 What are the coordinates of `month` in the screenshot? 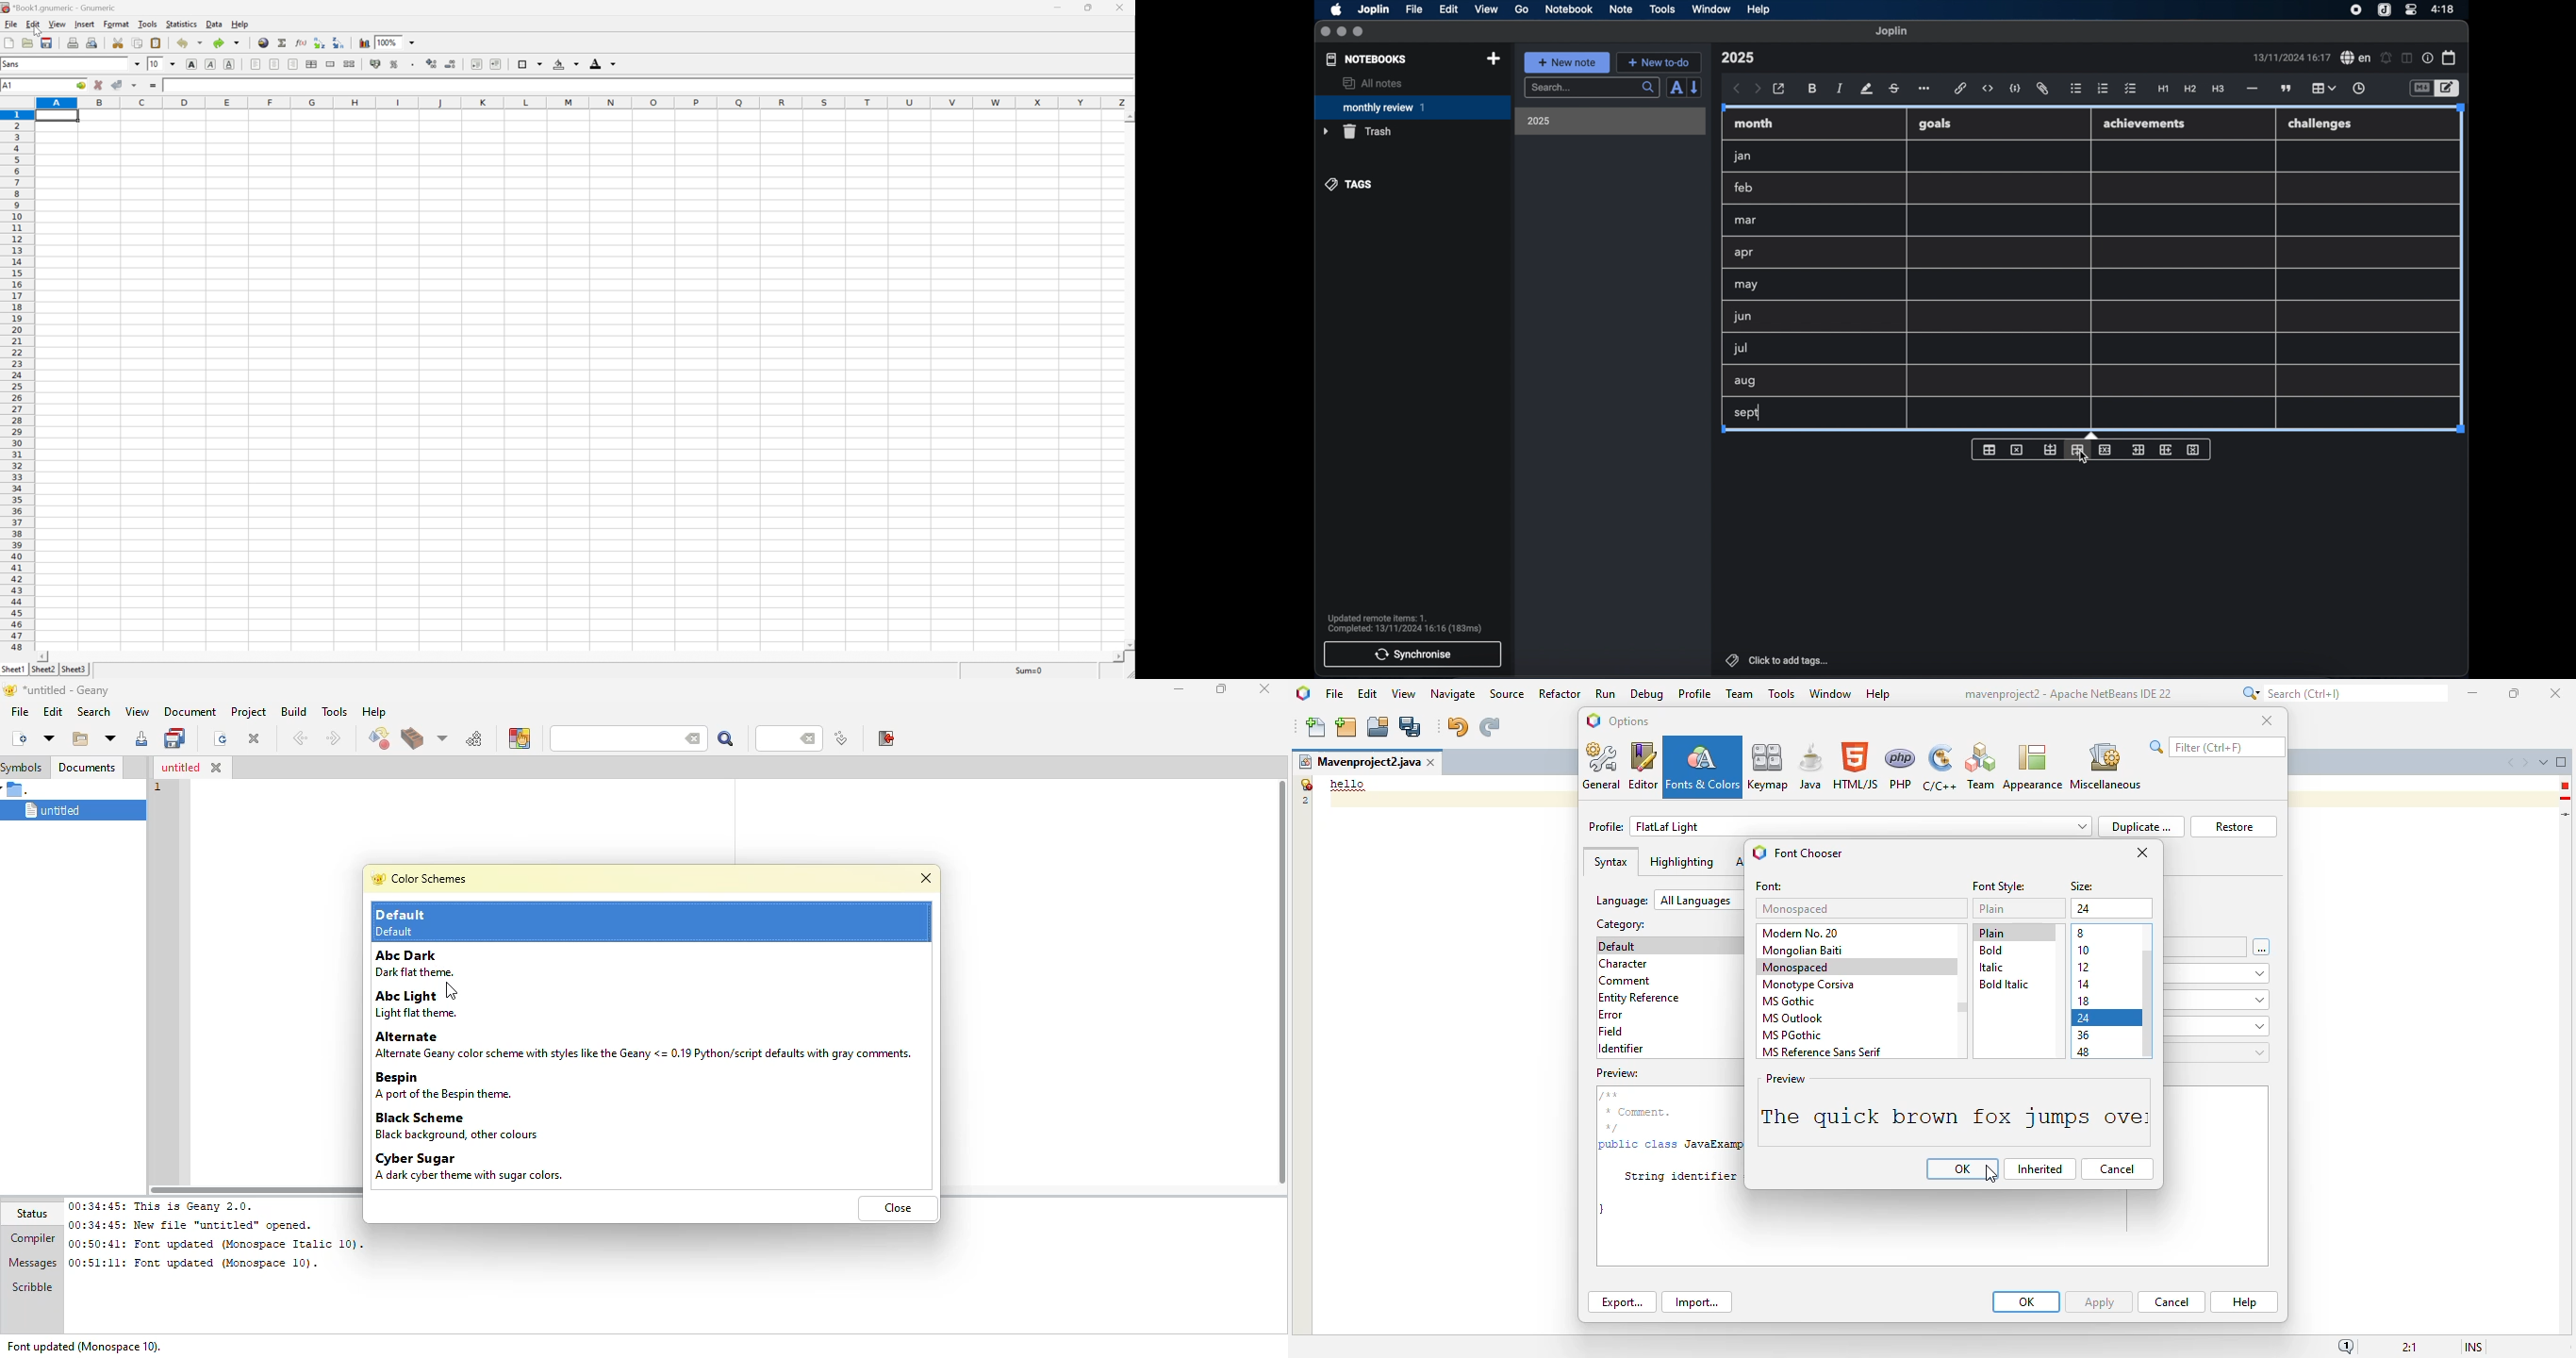 It's located at (1754, 123).